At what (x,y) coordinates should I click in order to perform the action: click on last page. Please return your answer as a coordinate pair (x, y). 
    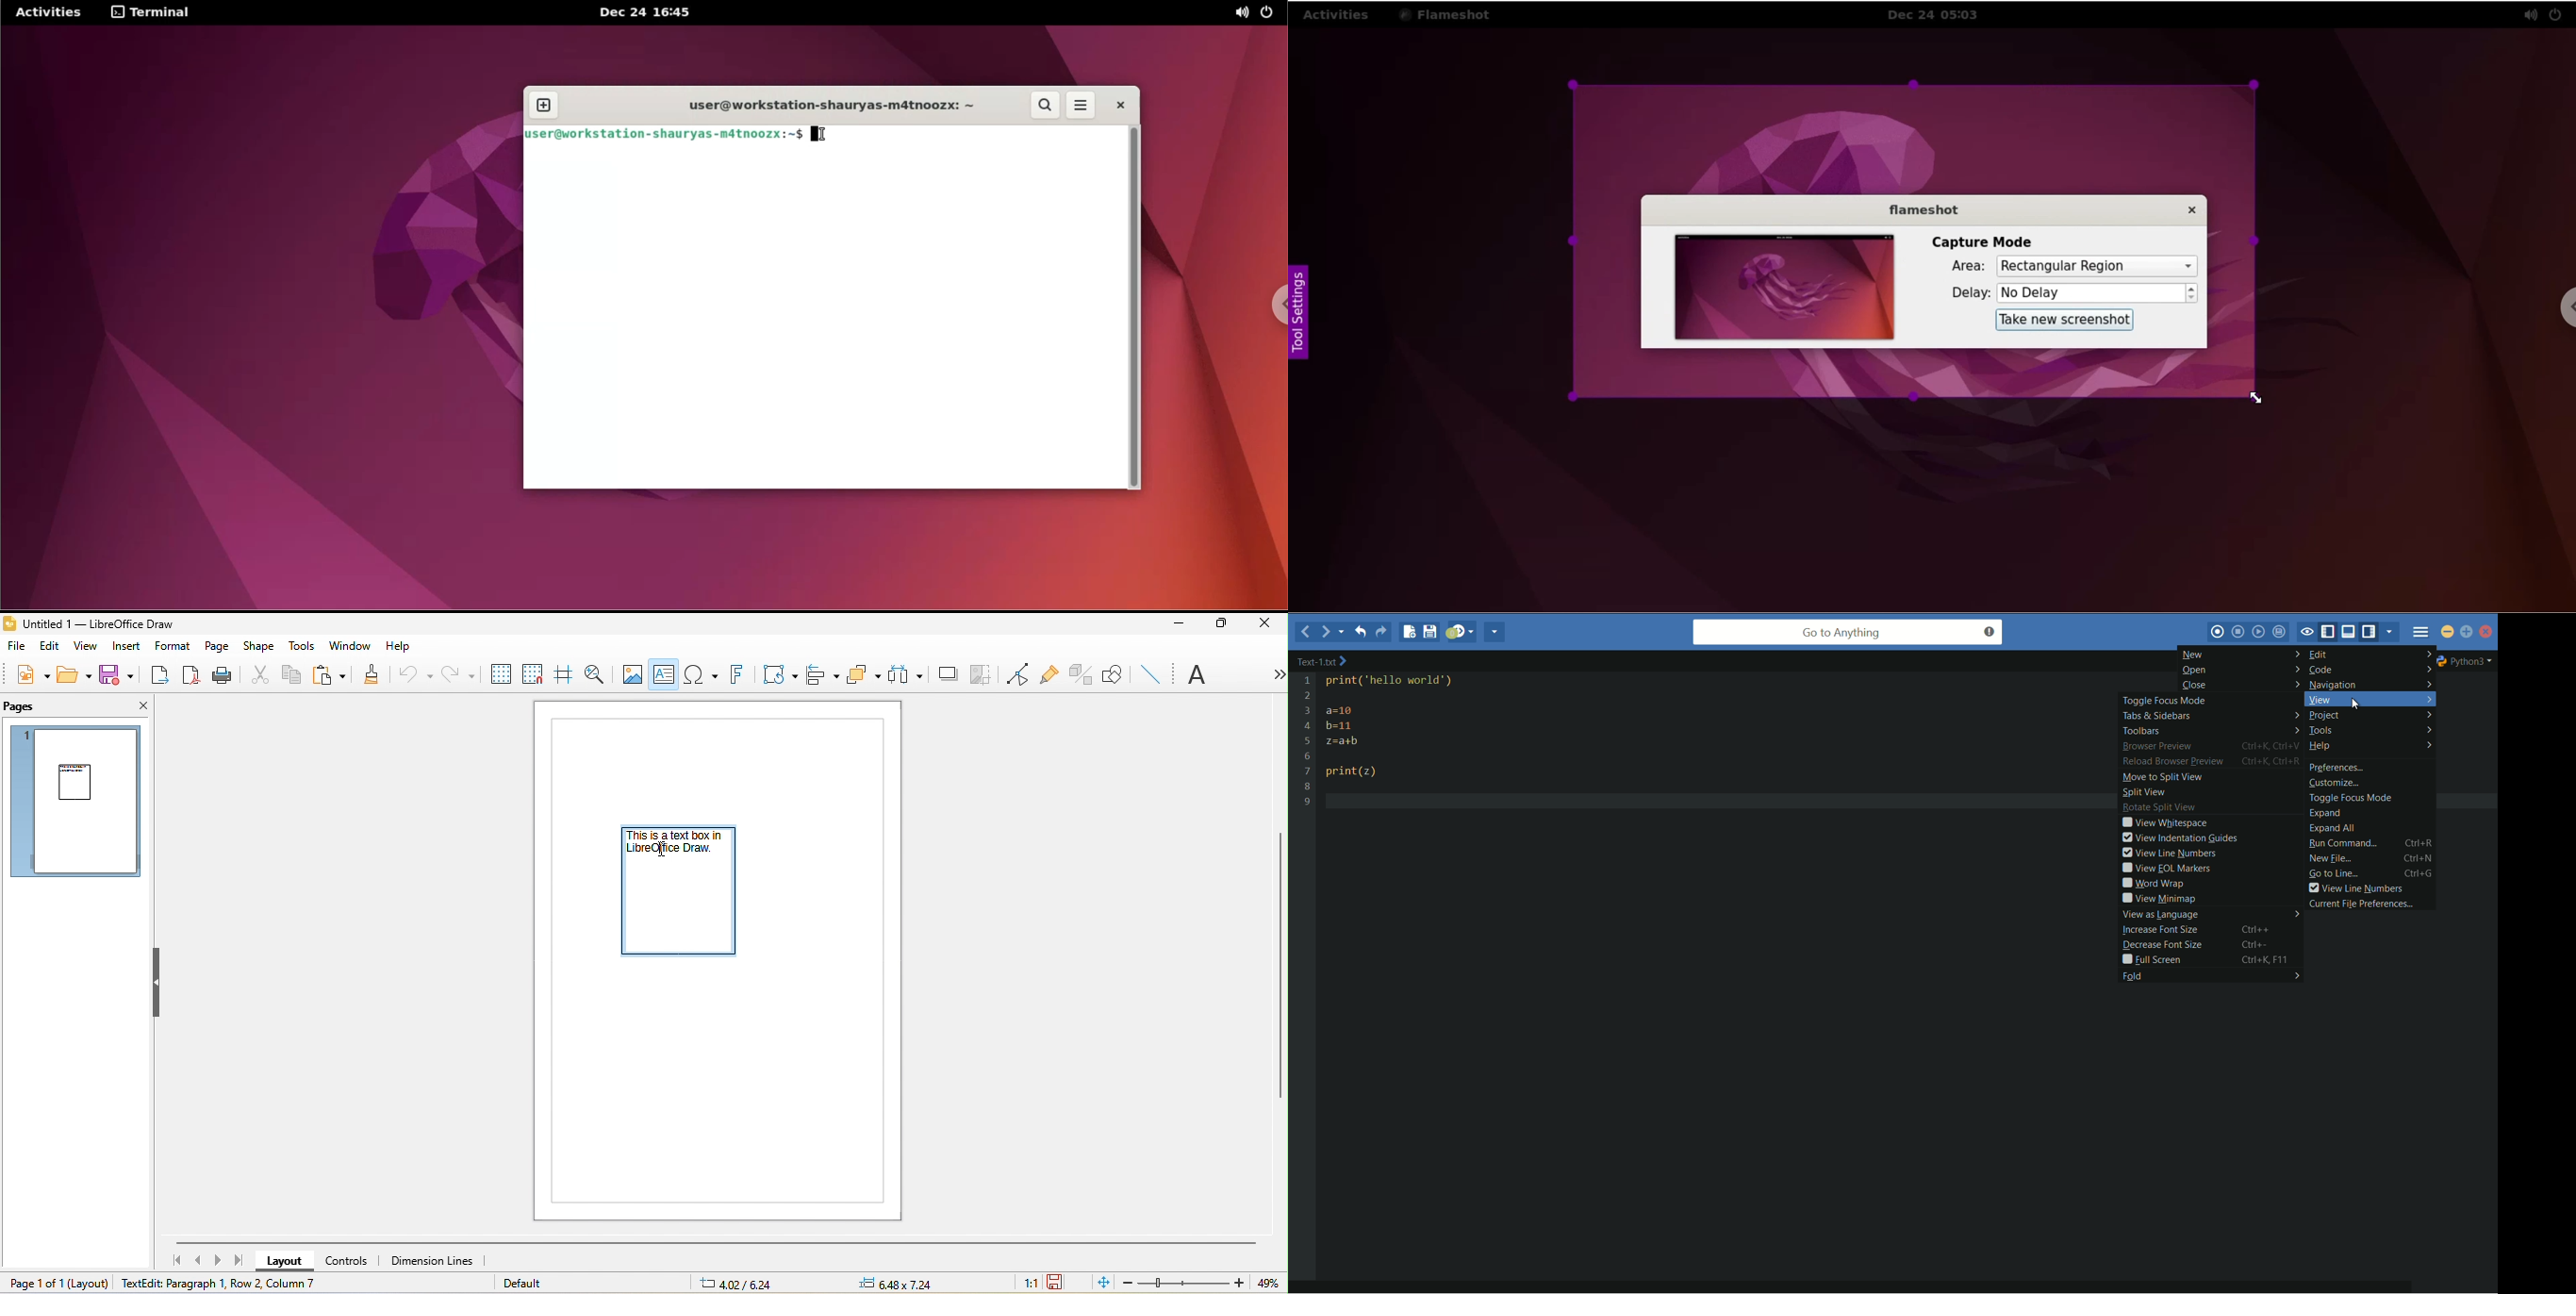
    Looking at the image, I should click on (239, 1260).